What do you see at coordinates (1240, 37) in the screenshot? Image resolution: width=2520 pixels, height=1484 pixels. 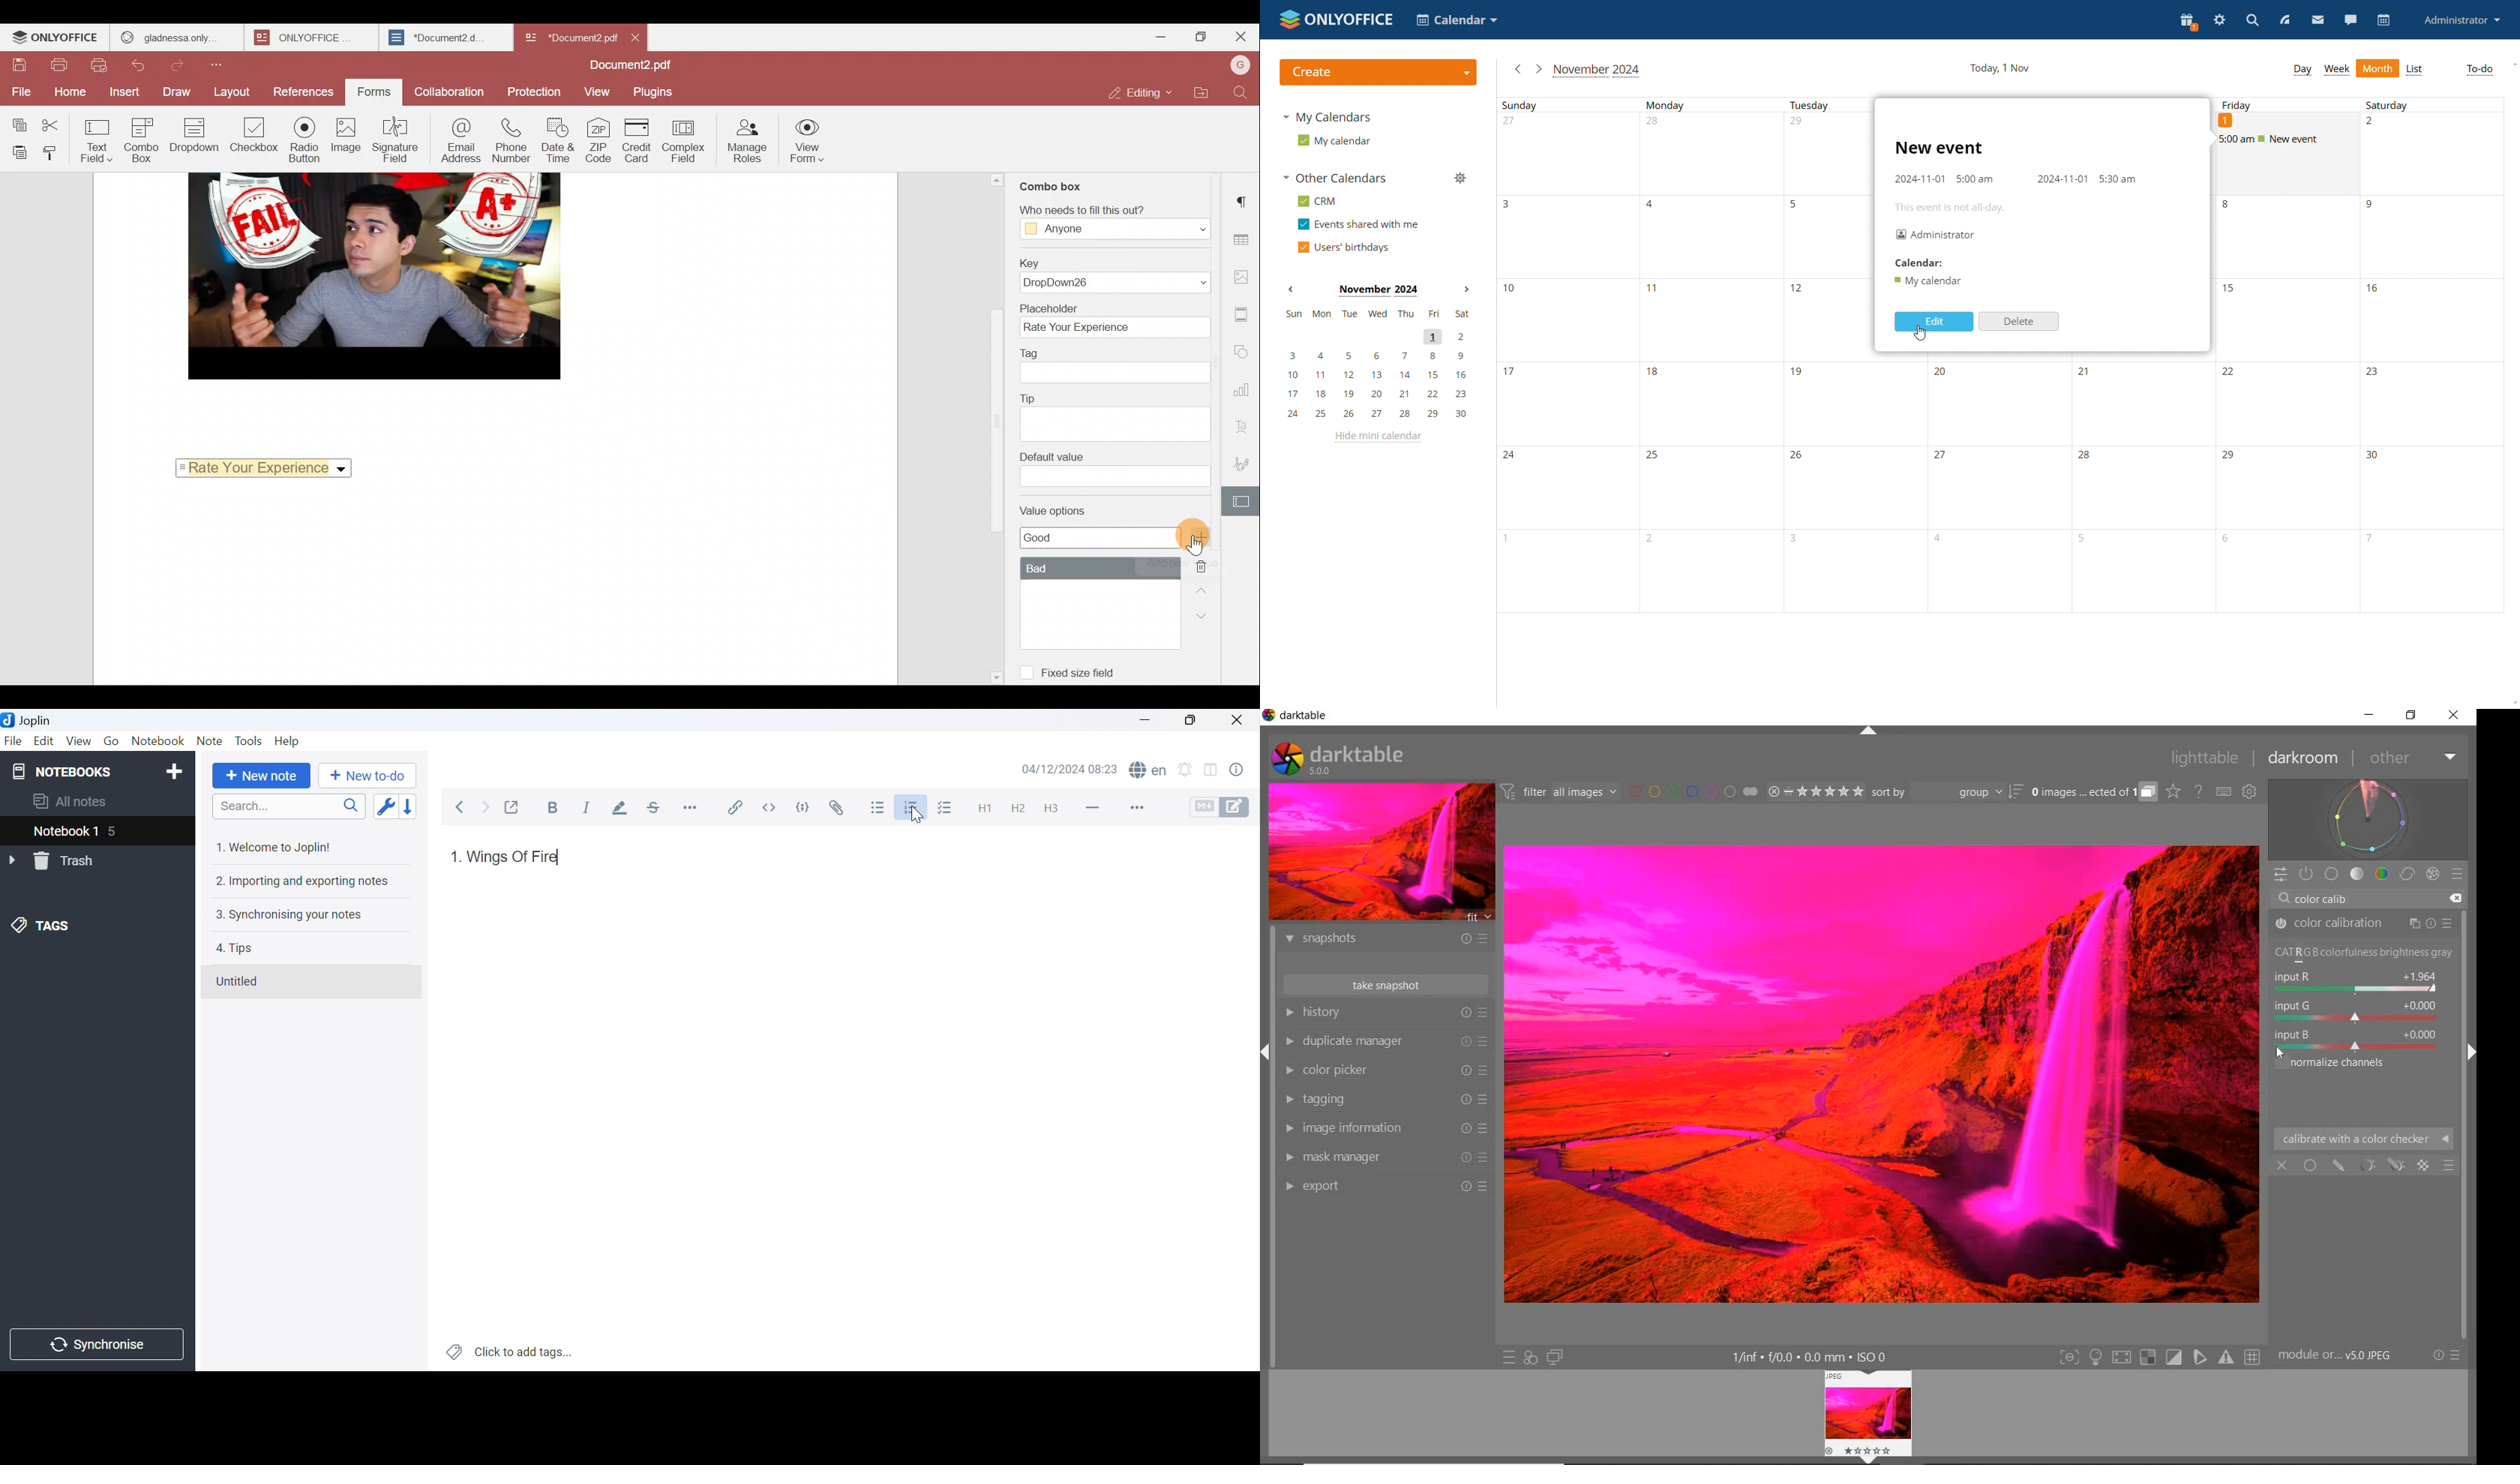 I see `Close` at bounding box center [1240, 37].